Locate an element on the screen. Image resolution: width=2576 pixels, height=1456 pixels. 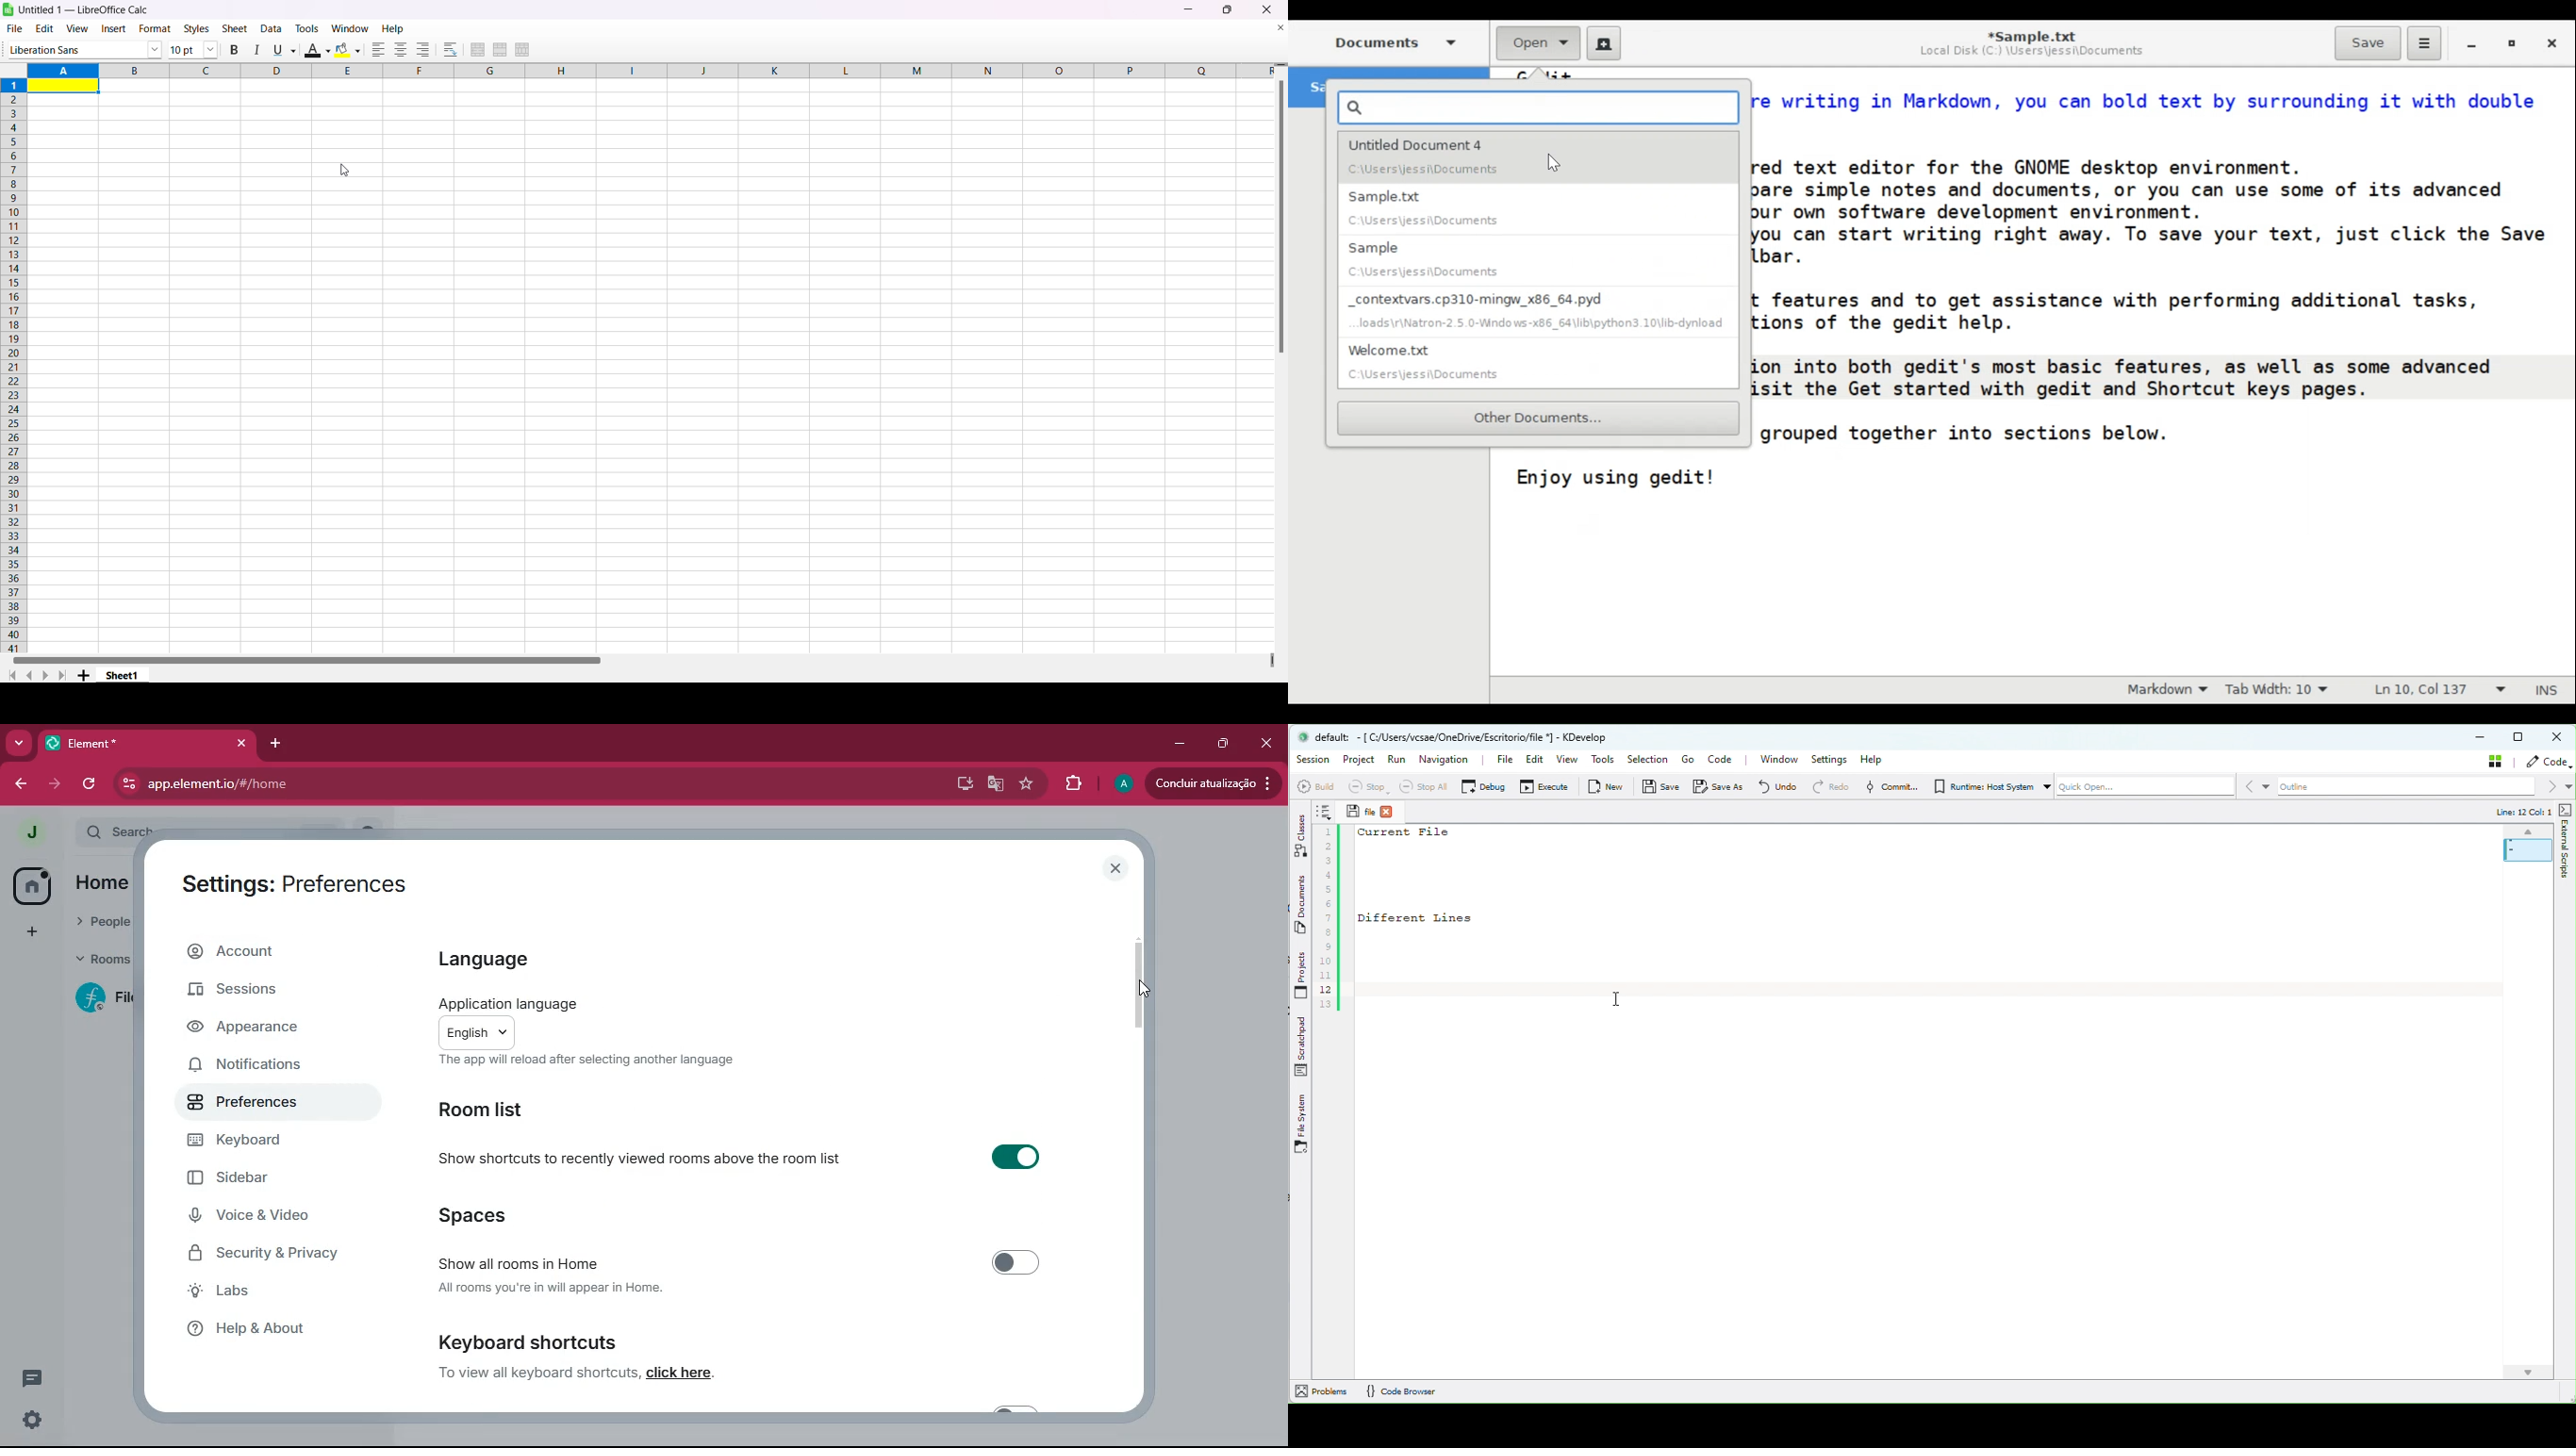
cursor is located at coordinates (349, 172).